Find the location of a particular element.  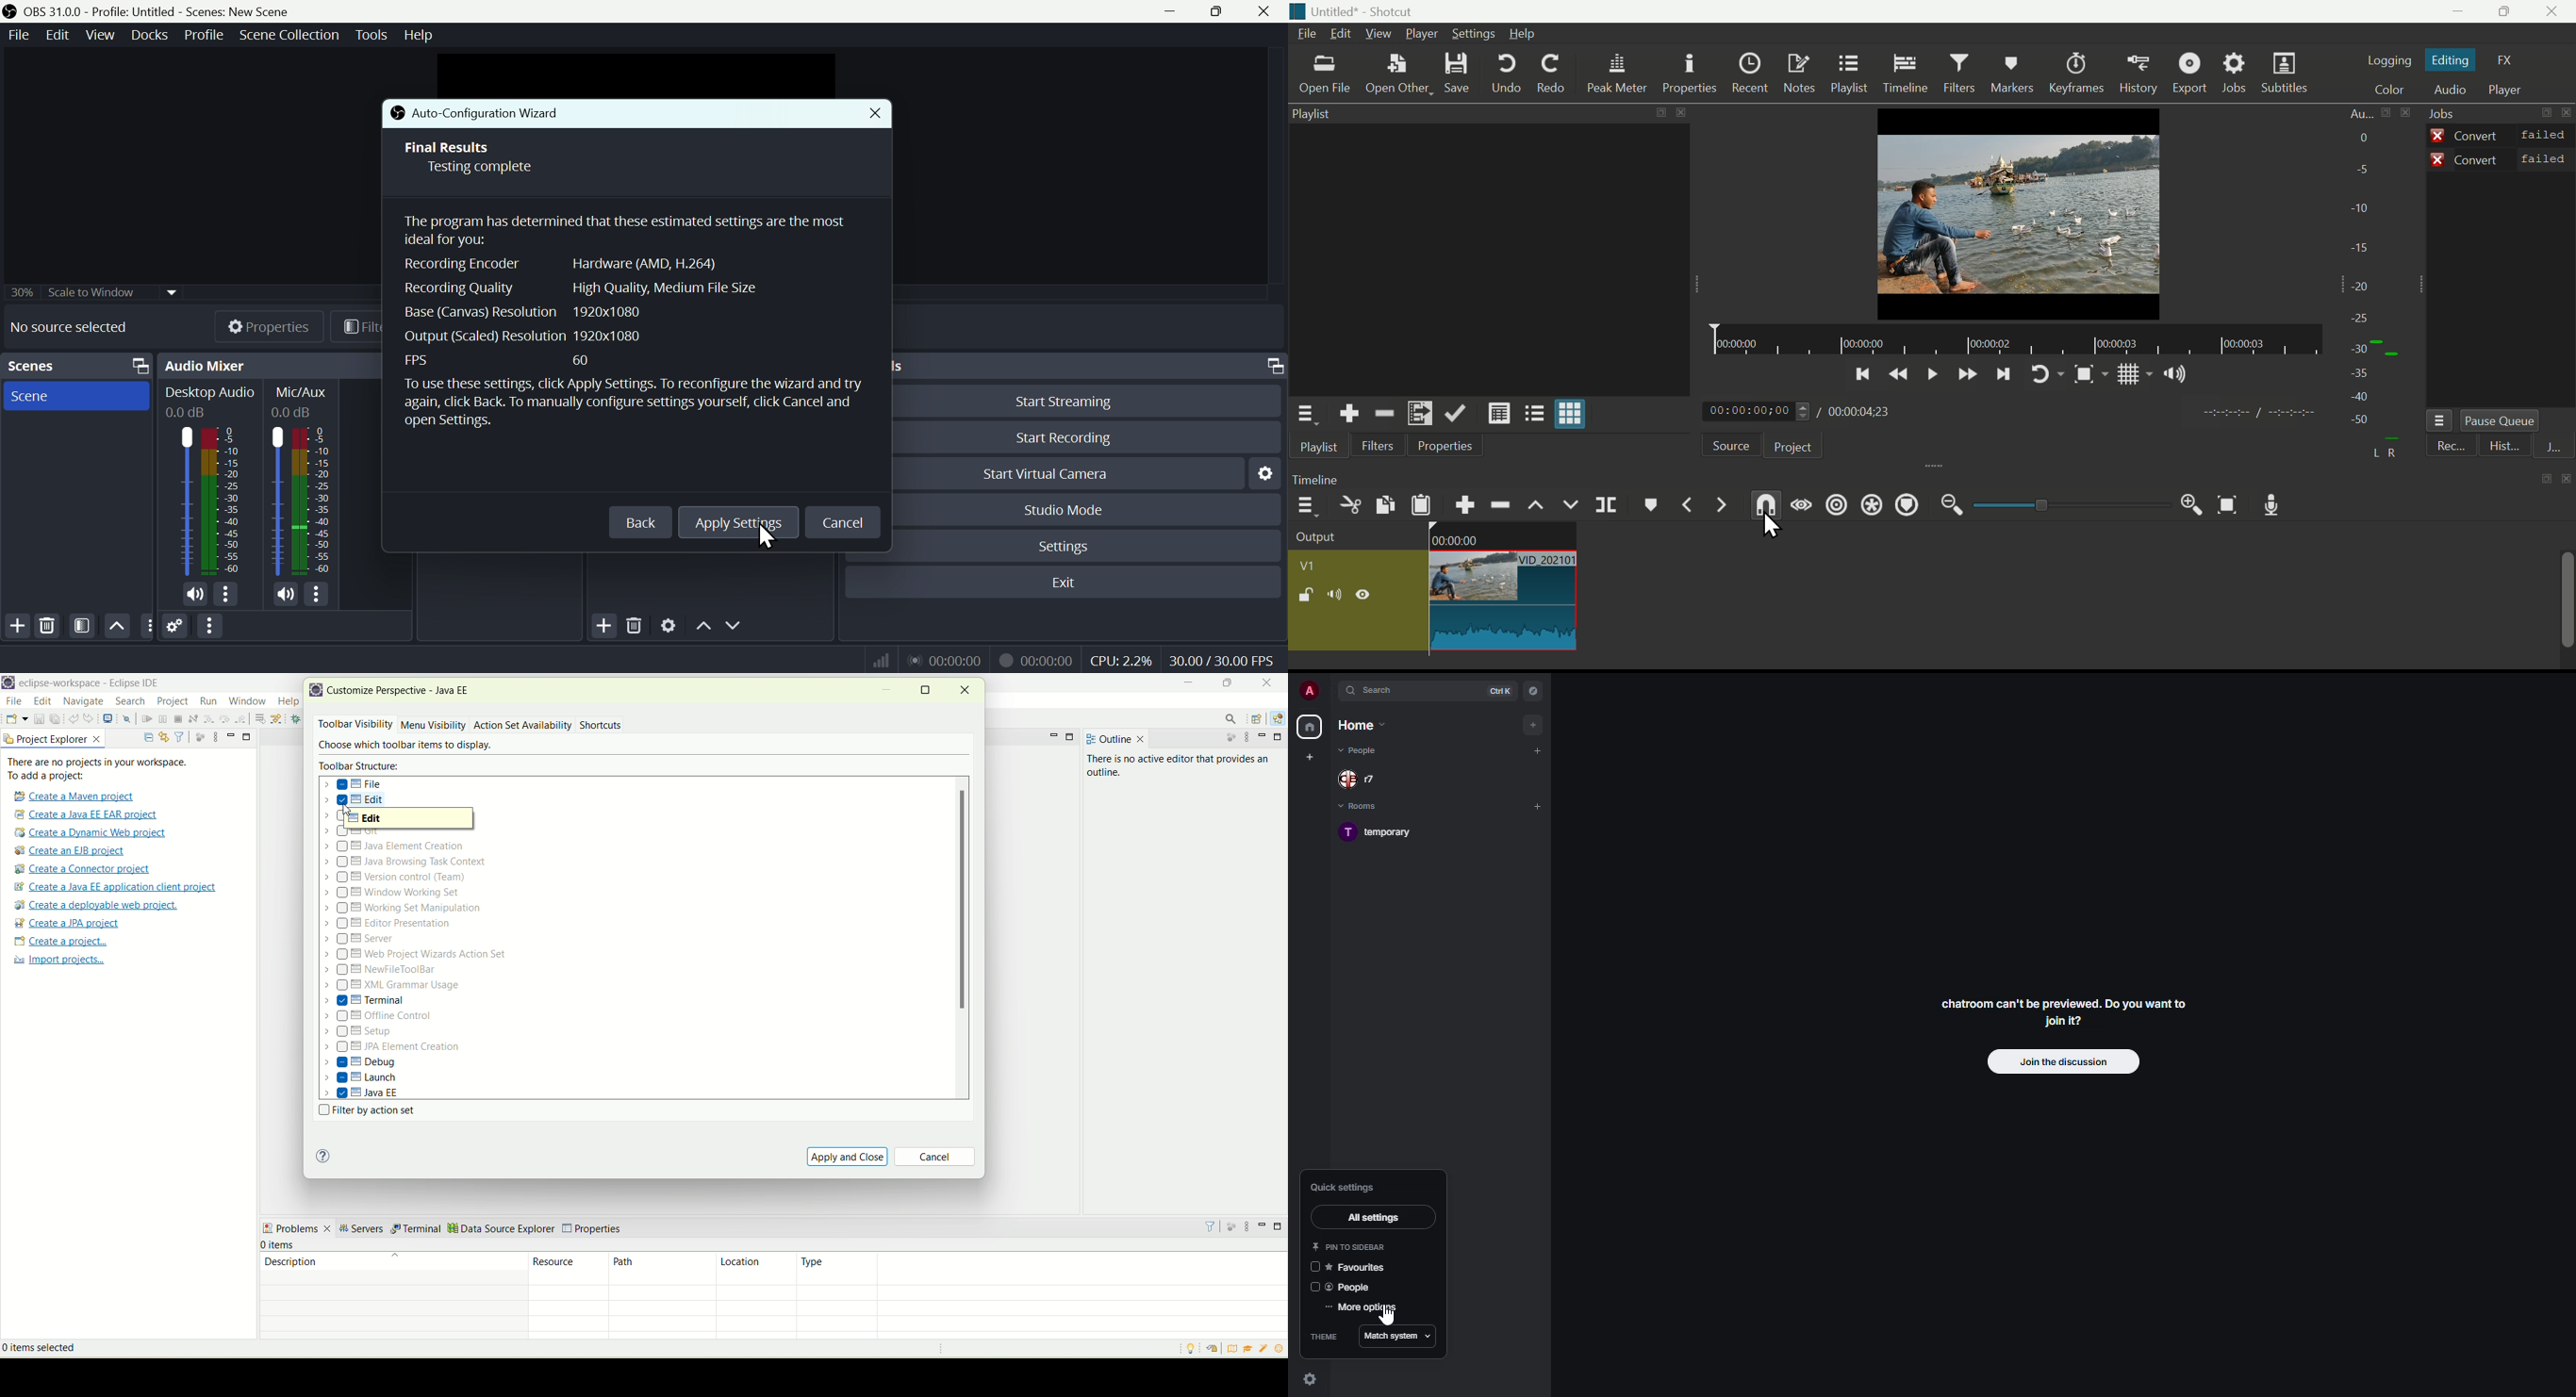

Up is located at coordinates (702, 625).